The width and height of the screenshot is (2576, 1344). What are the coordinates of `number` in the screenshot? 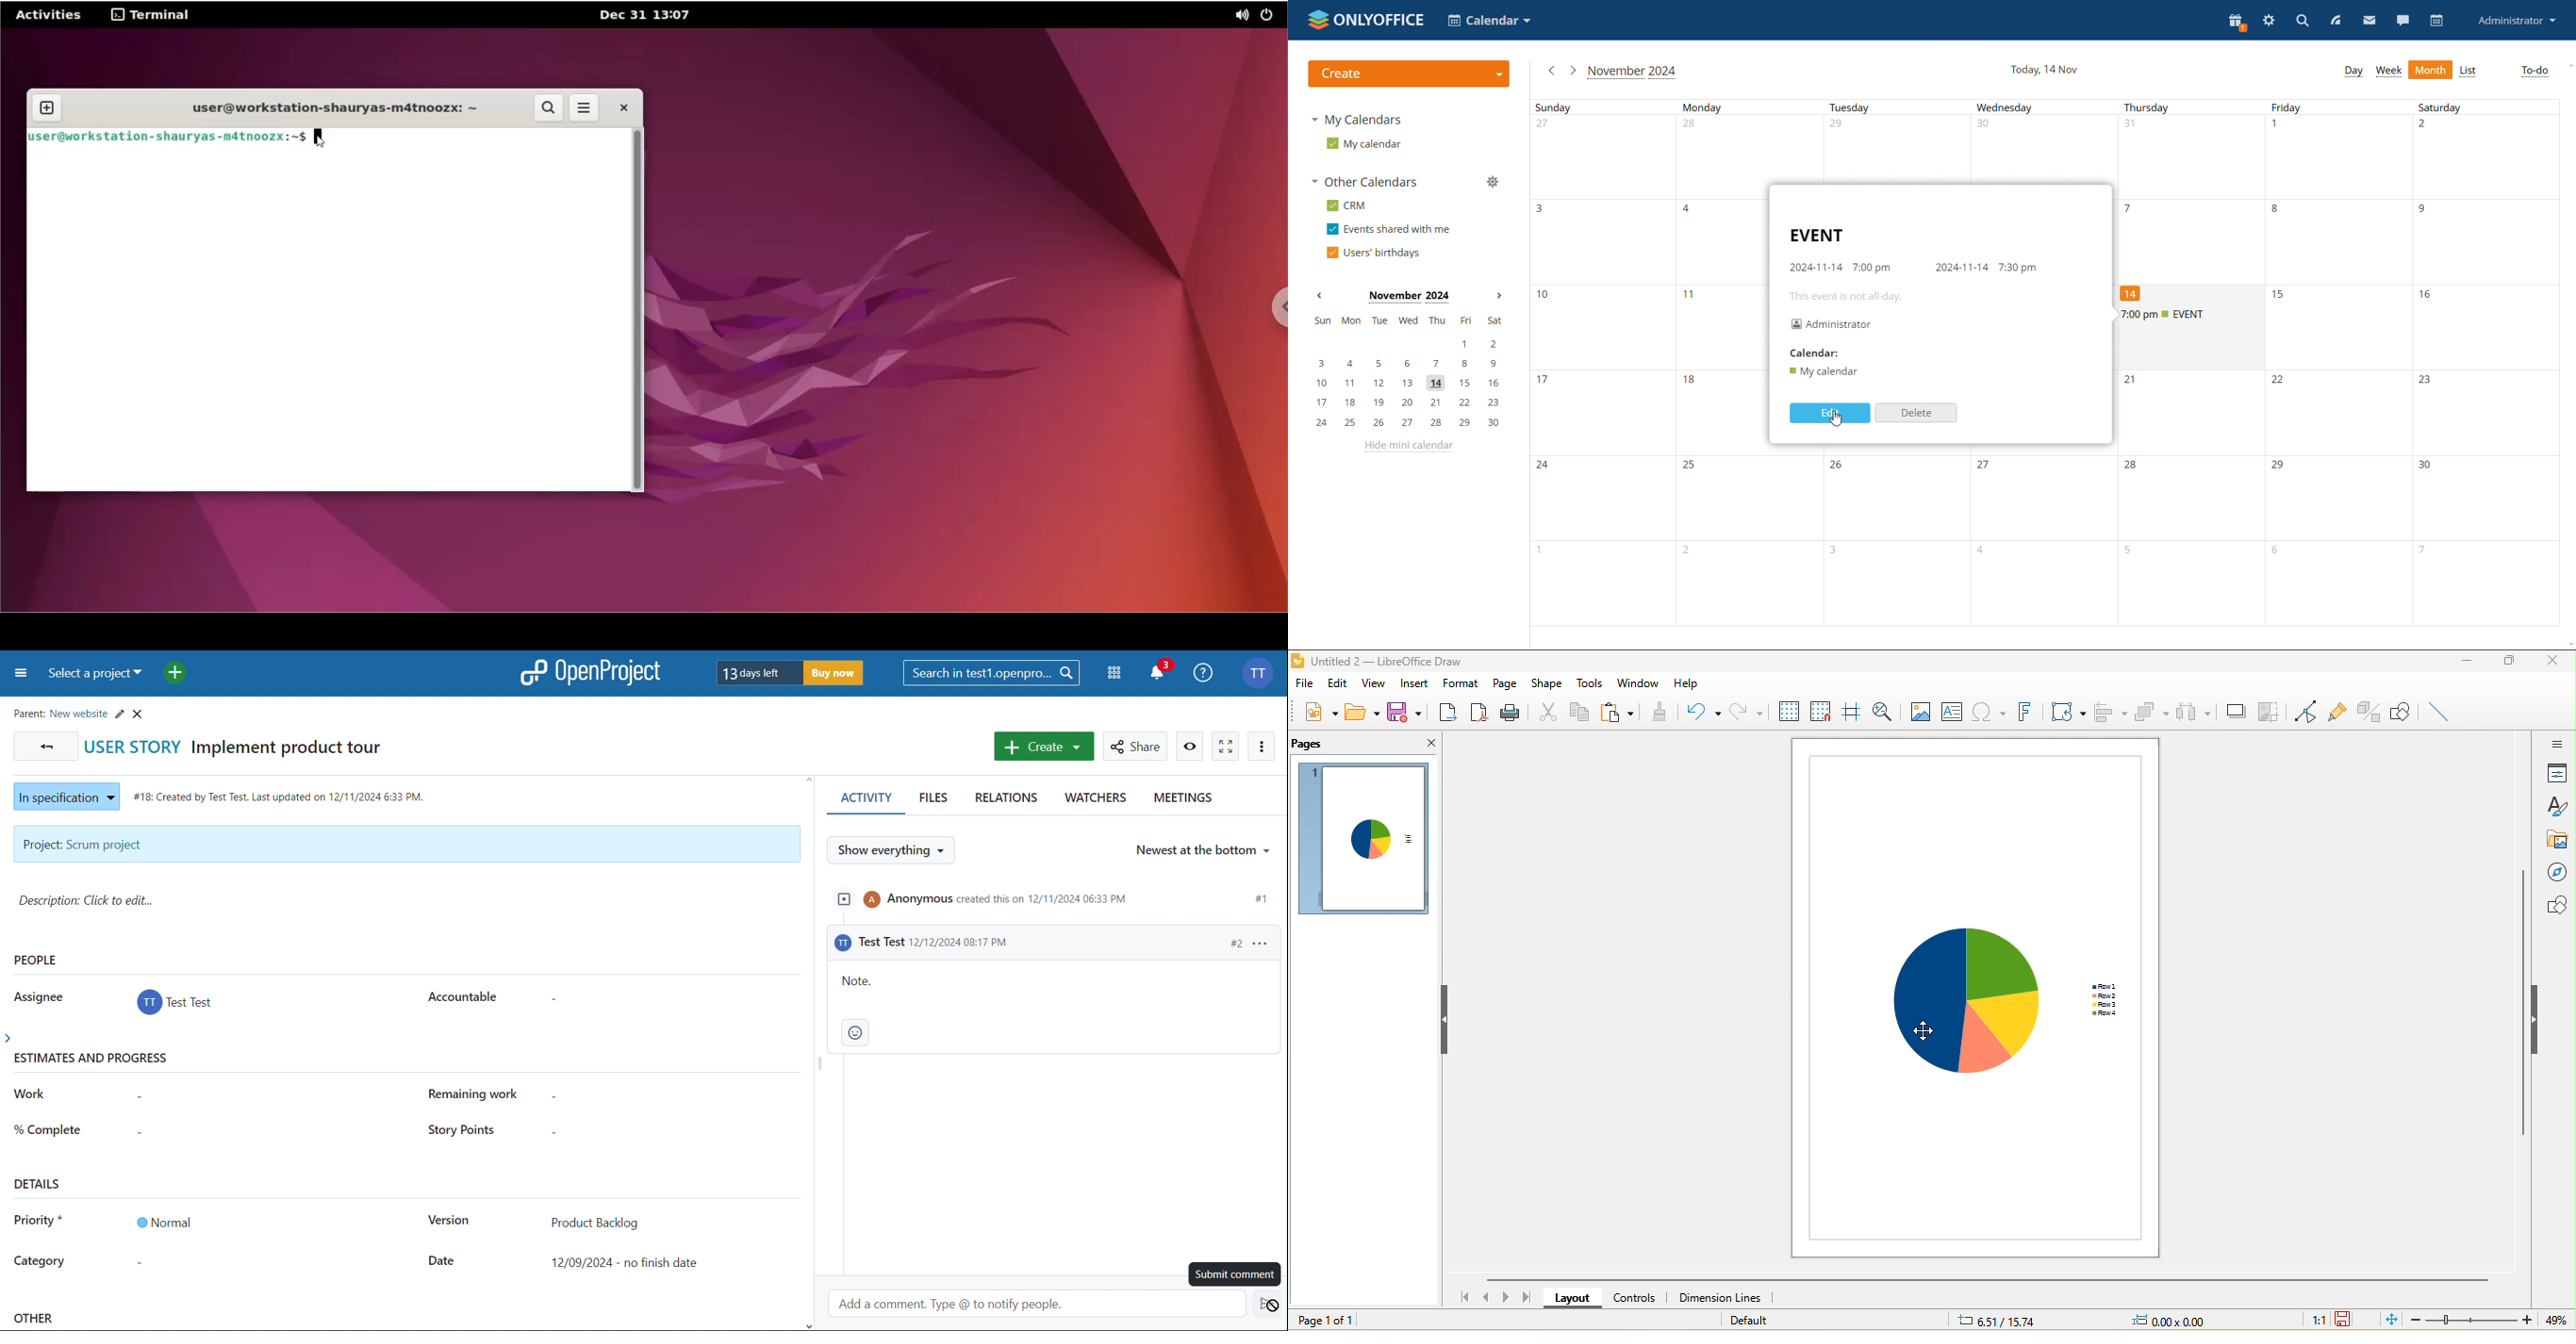 It's located at (2137, 127).